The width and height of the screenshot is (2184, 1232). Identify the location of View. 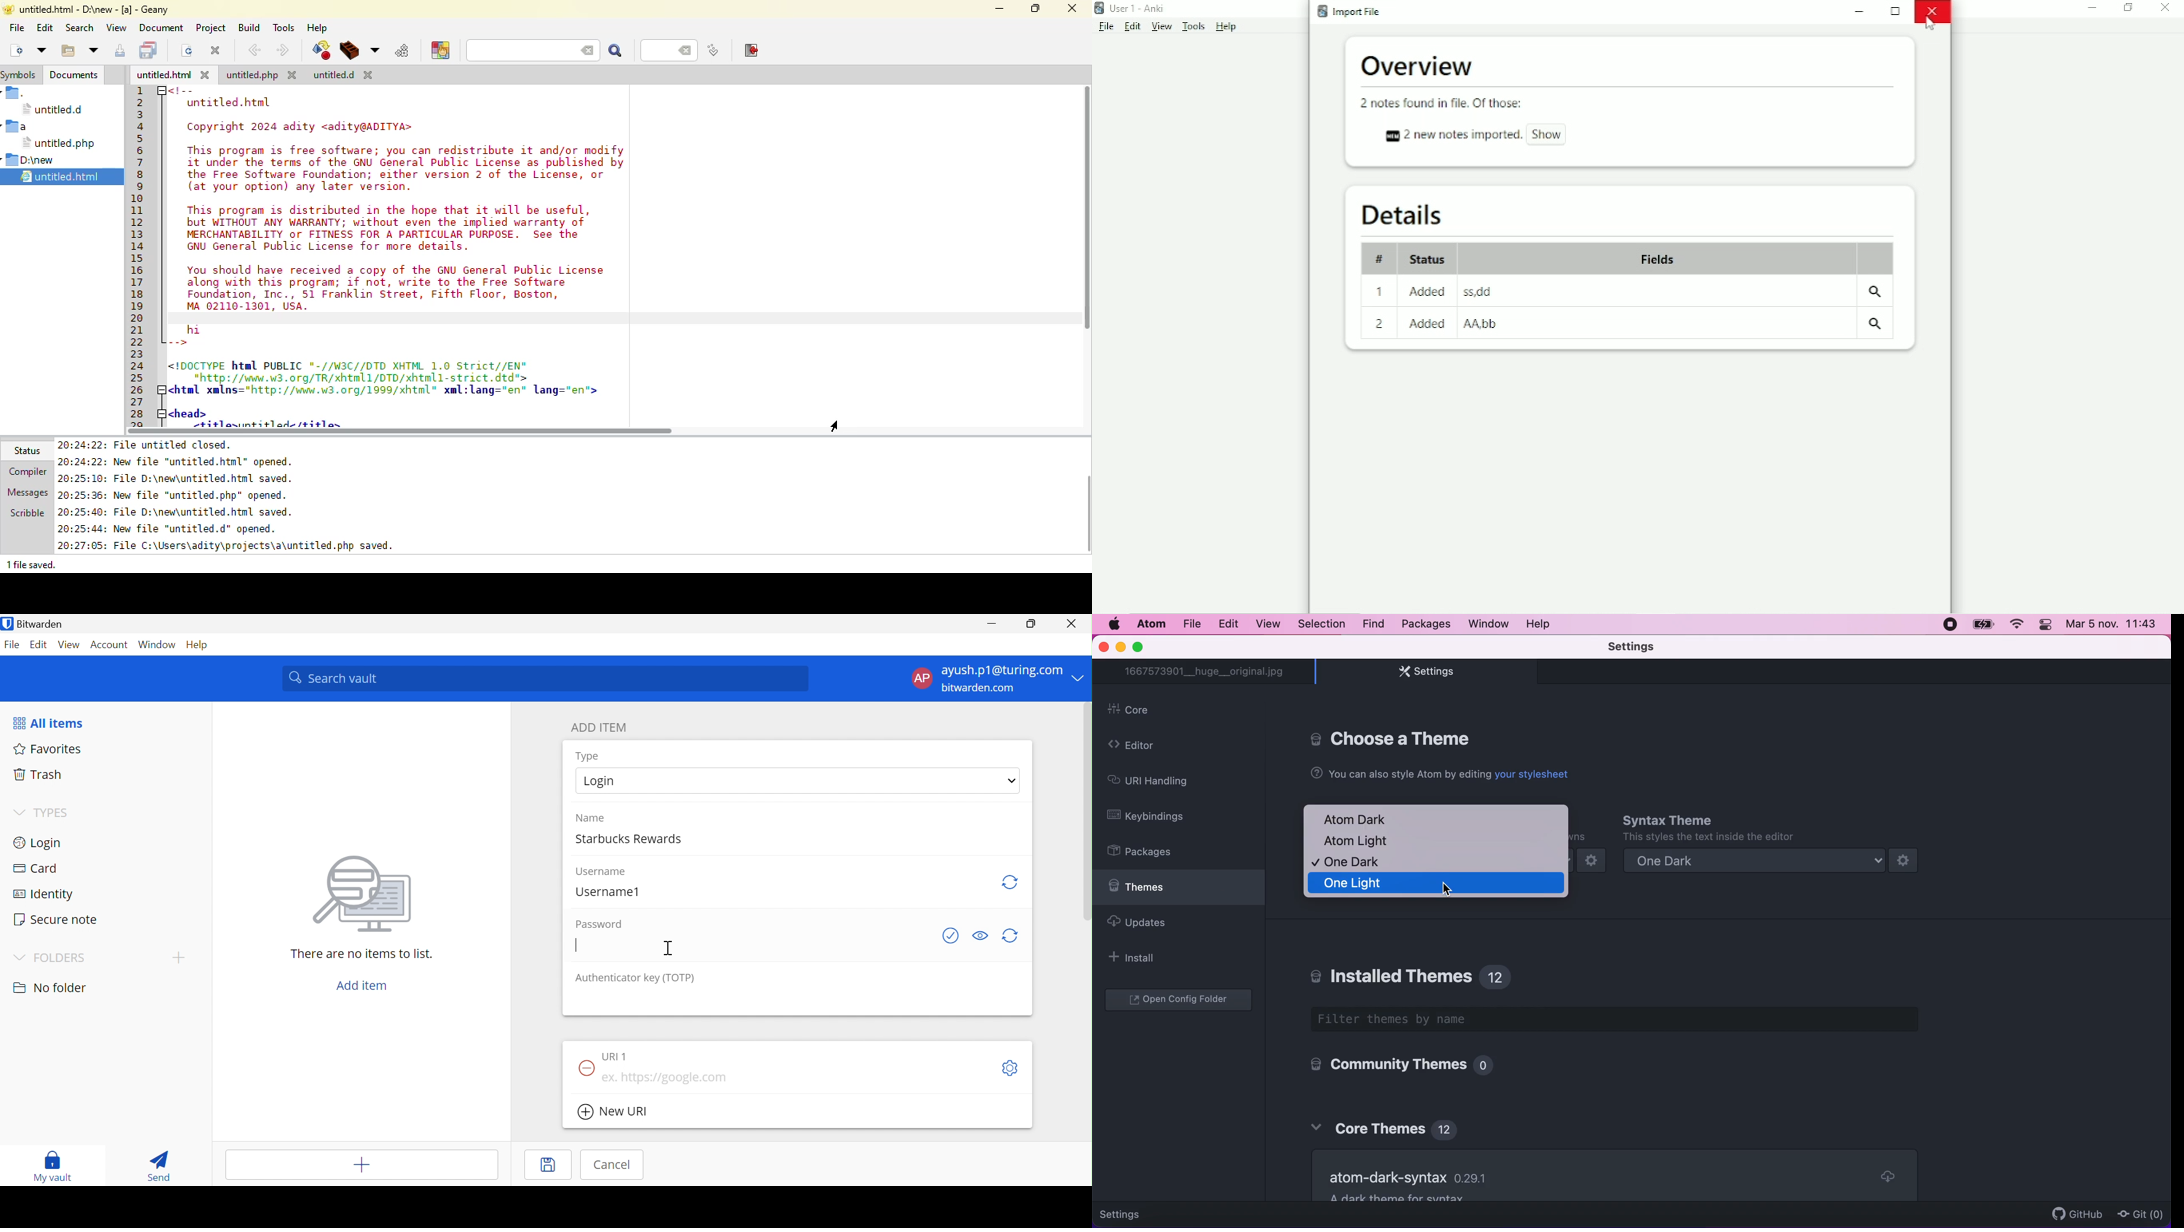
(1162, 26).